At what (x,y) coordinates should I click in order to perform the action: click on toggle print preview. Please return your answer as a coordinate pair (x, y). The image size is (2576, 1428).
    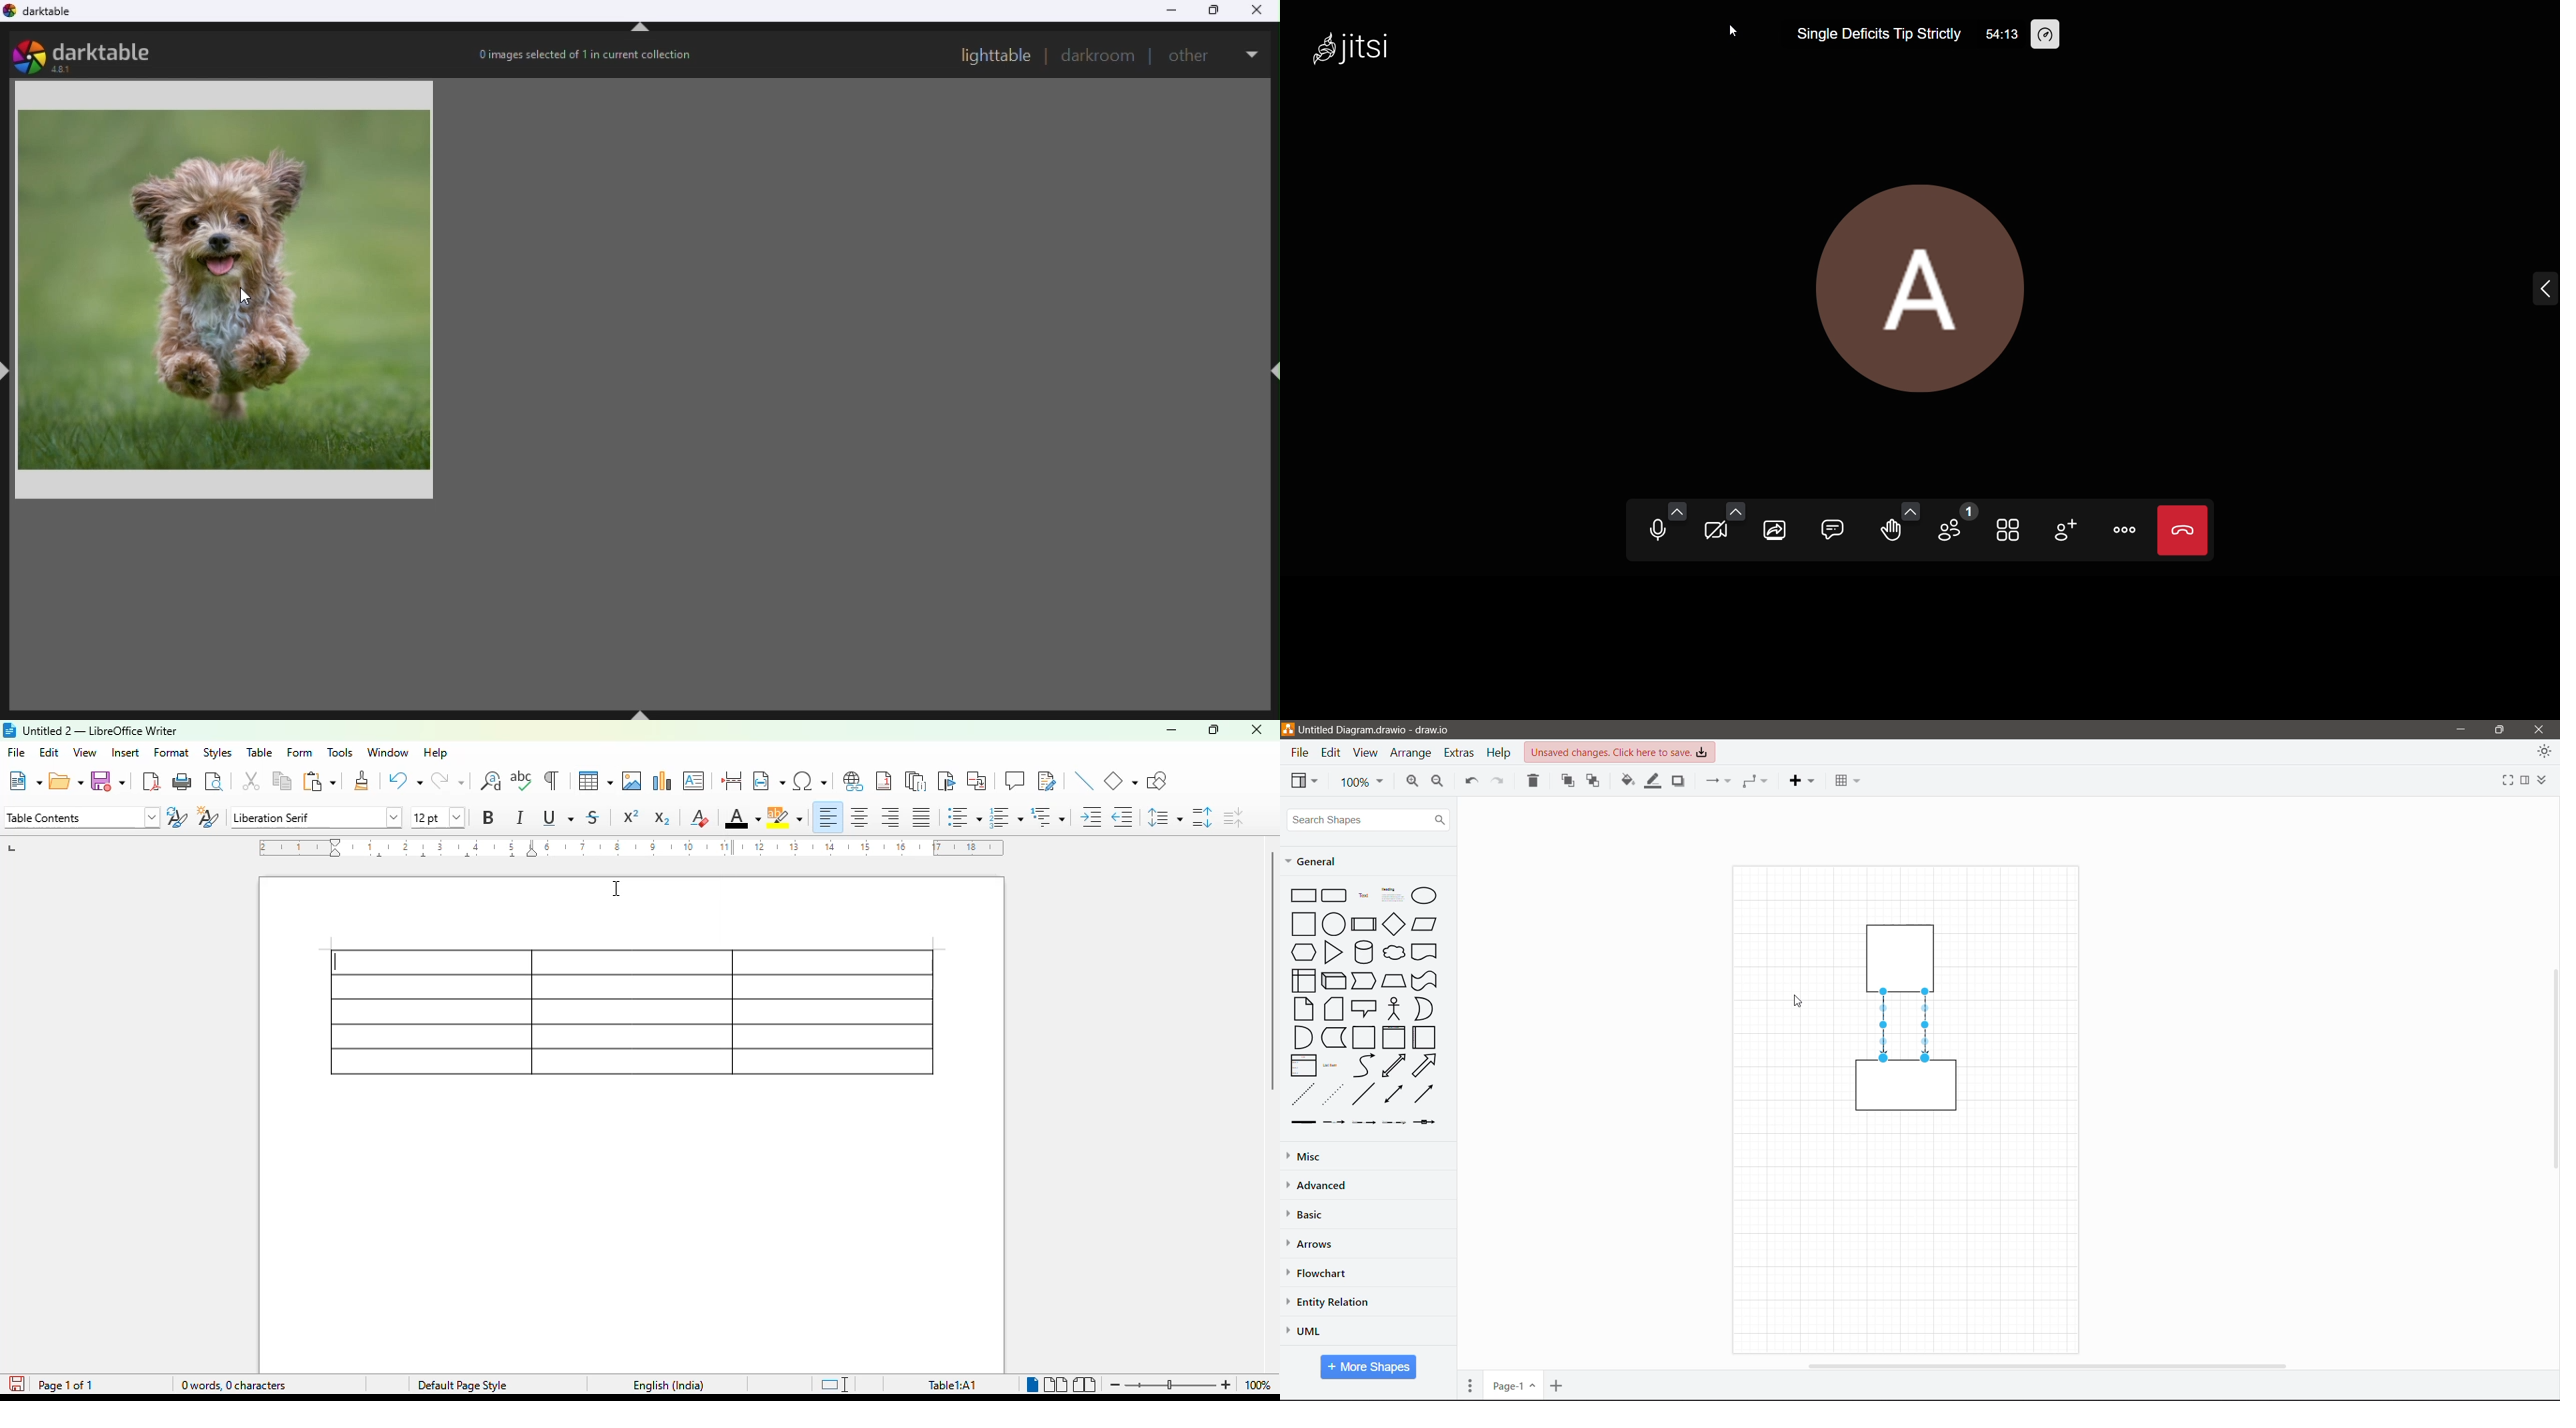
    Looking at the image, I should click on (216, 782).